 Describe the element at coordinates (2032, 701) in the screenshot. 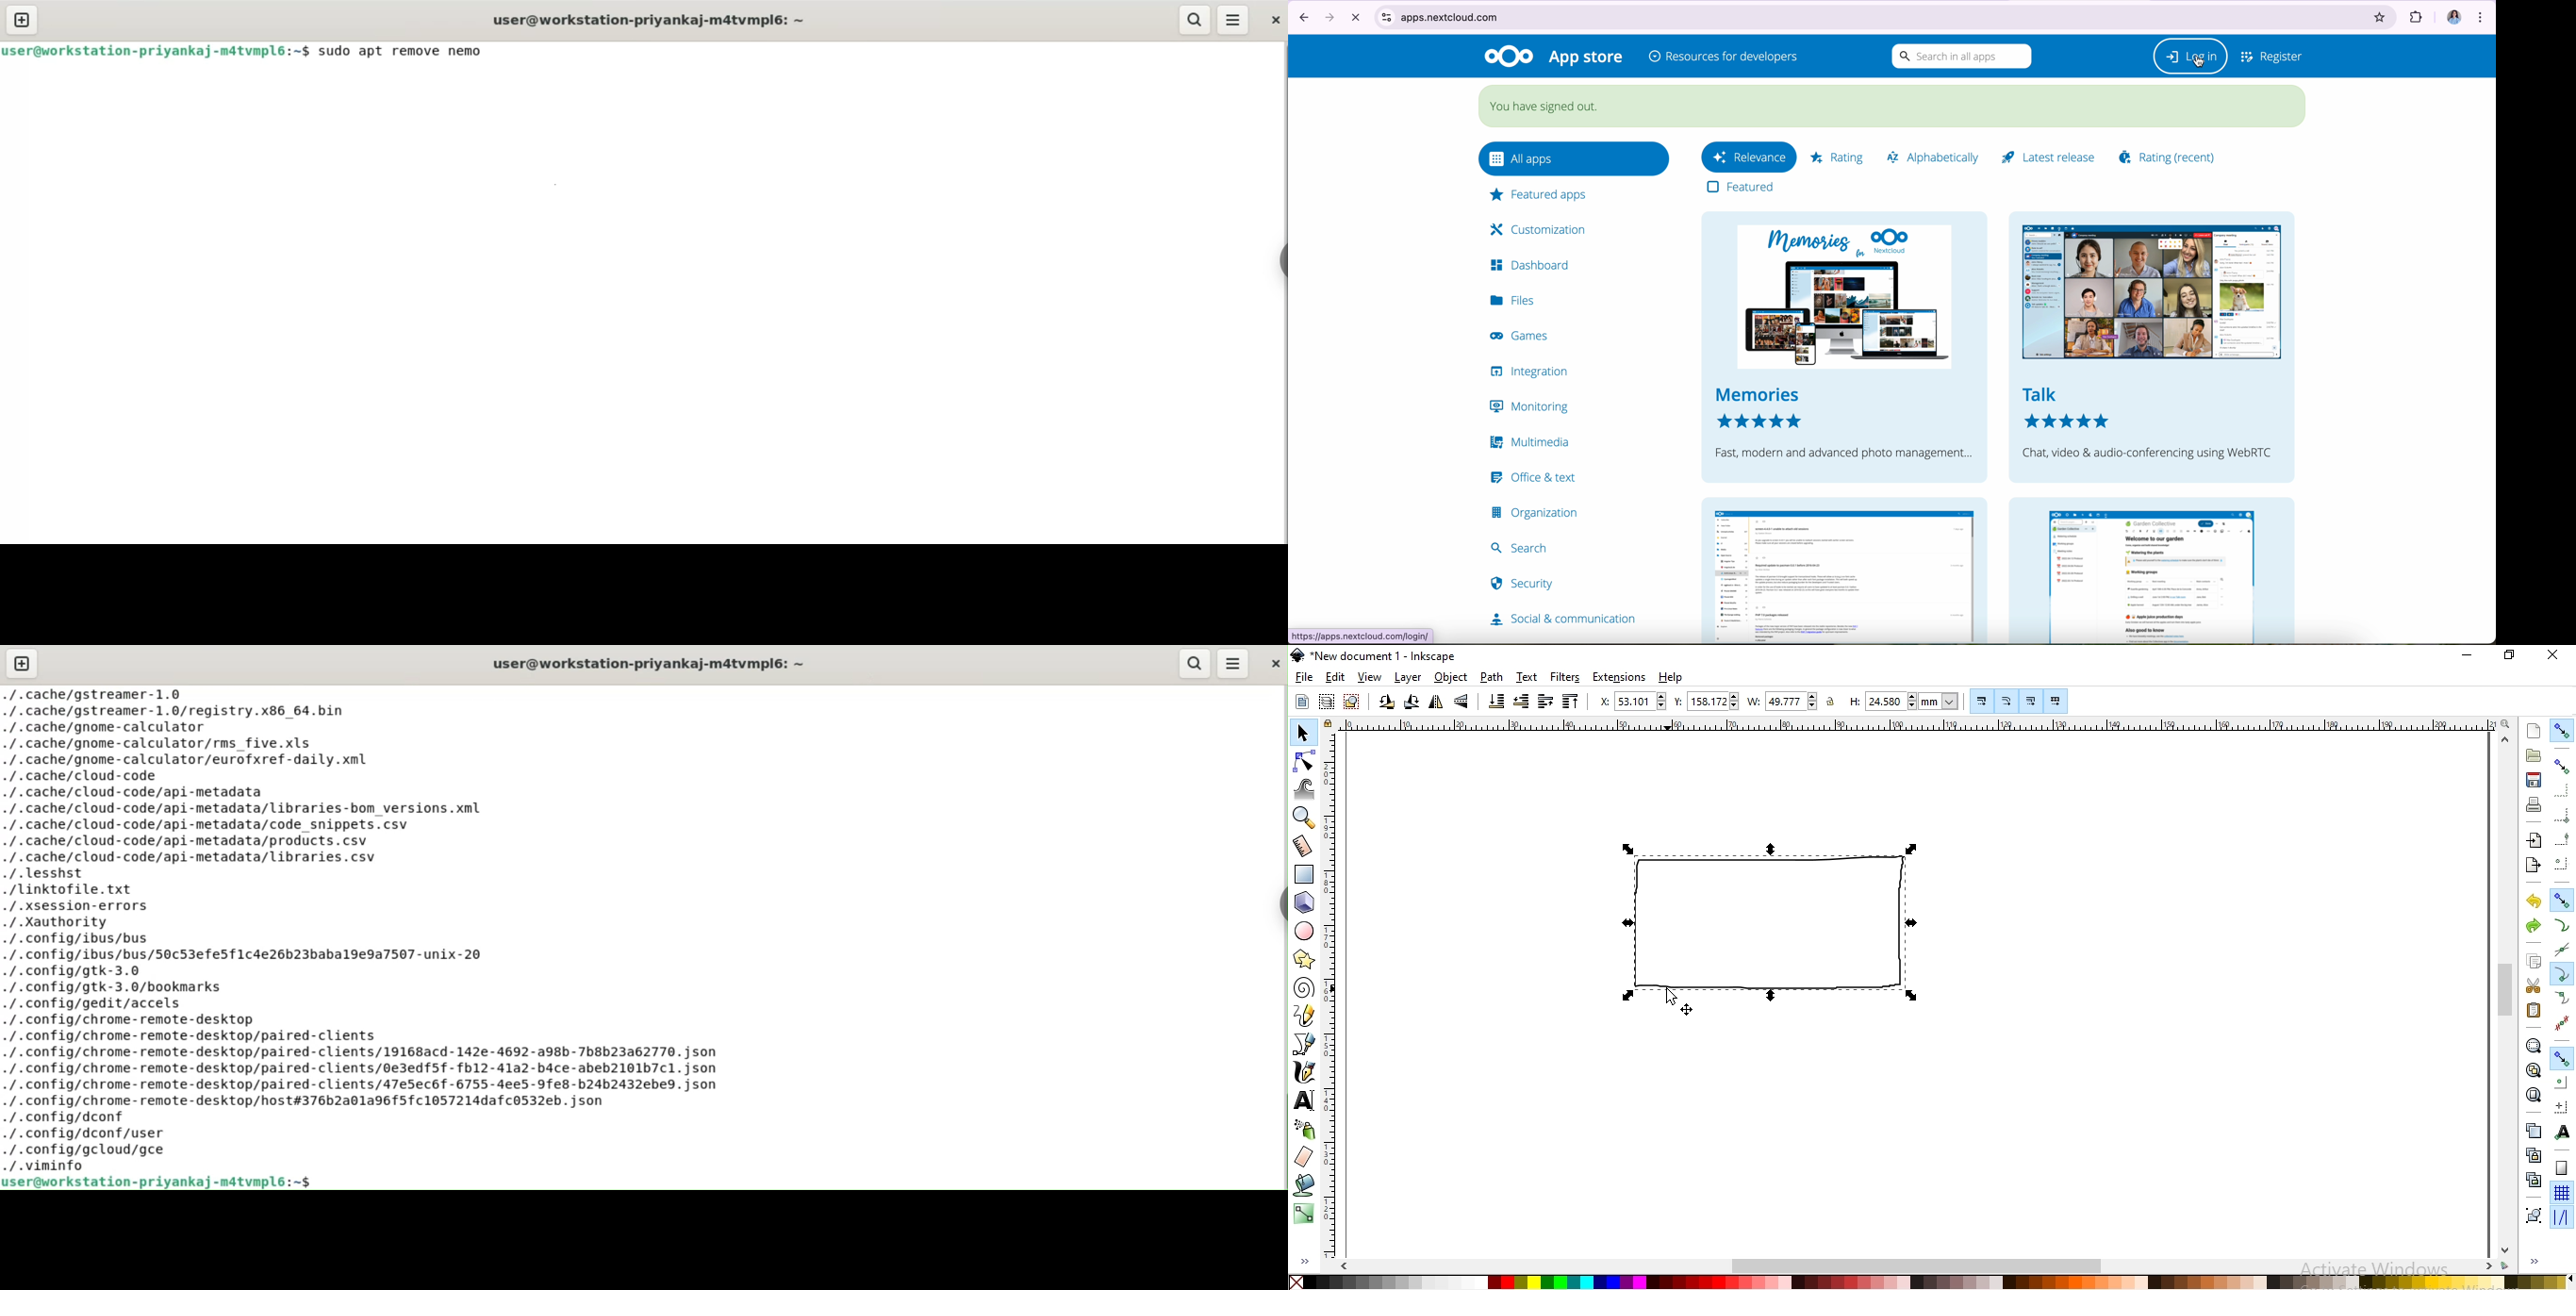

I see `` at that location.